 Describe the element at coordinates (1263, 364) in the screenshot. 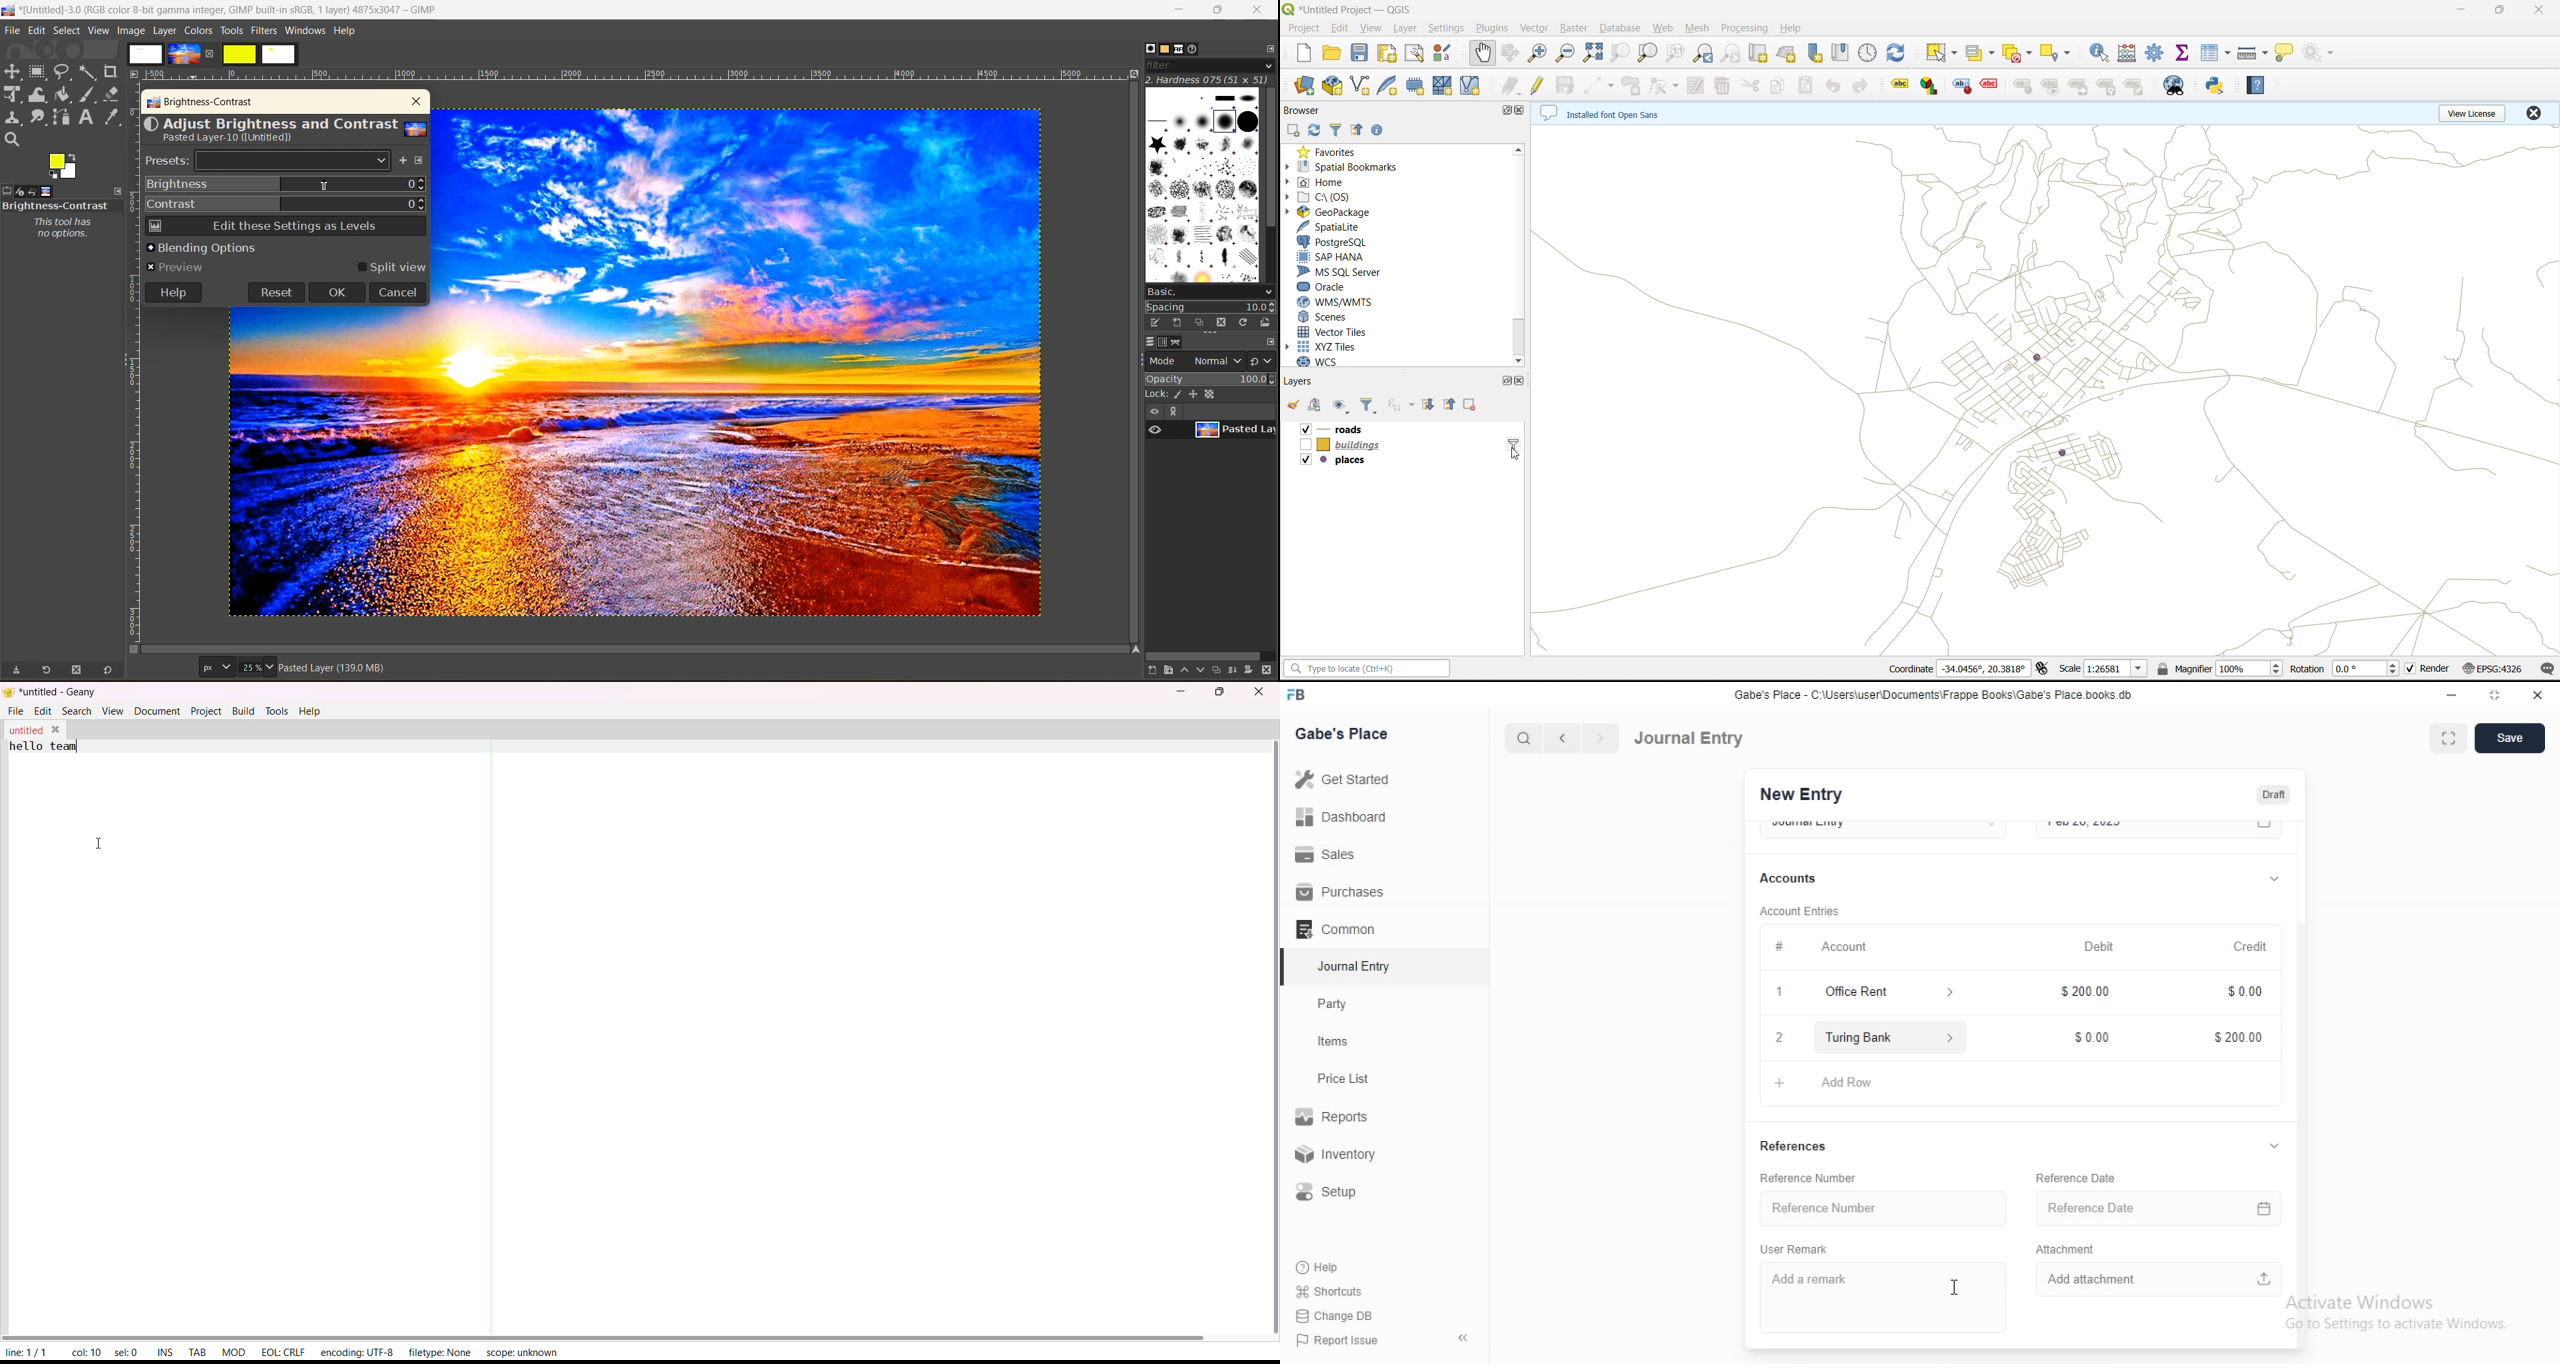

I see `switch to another group` at that location.